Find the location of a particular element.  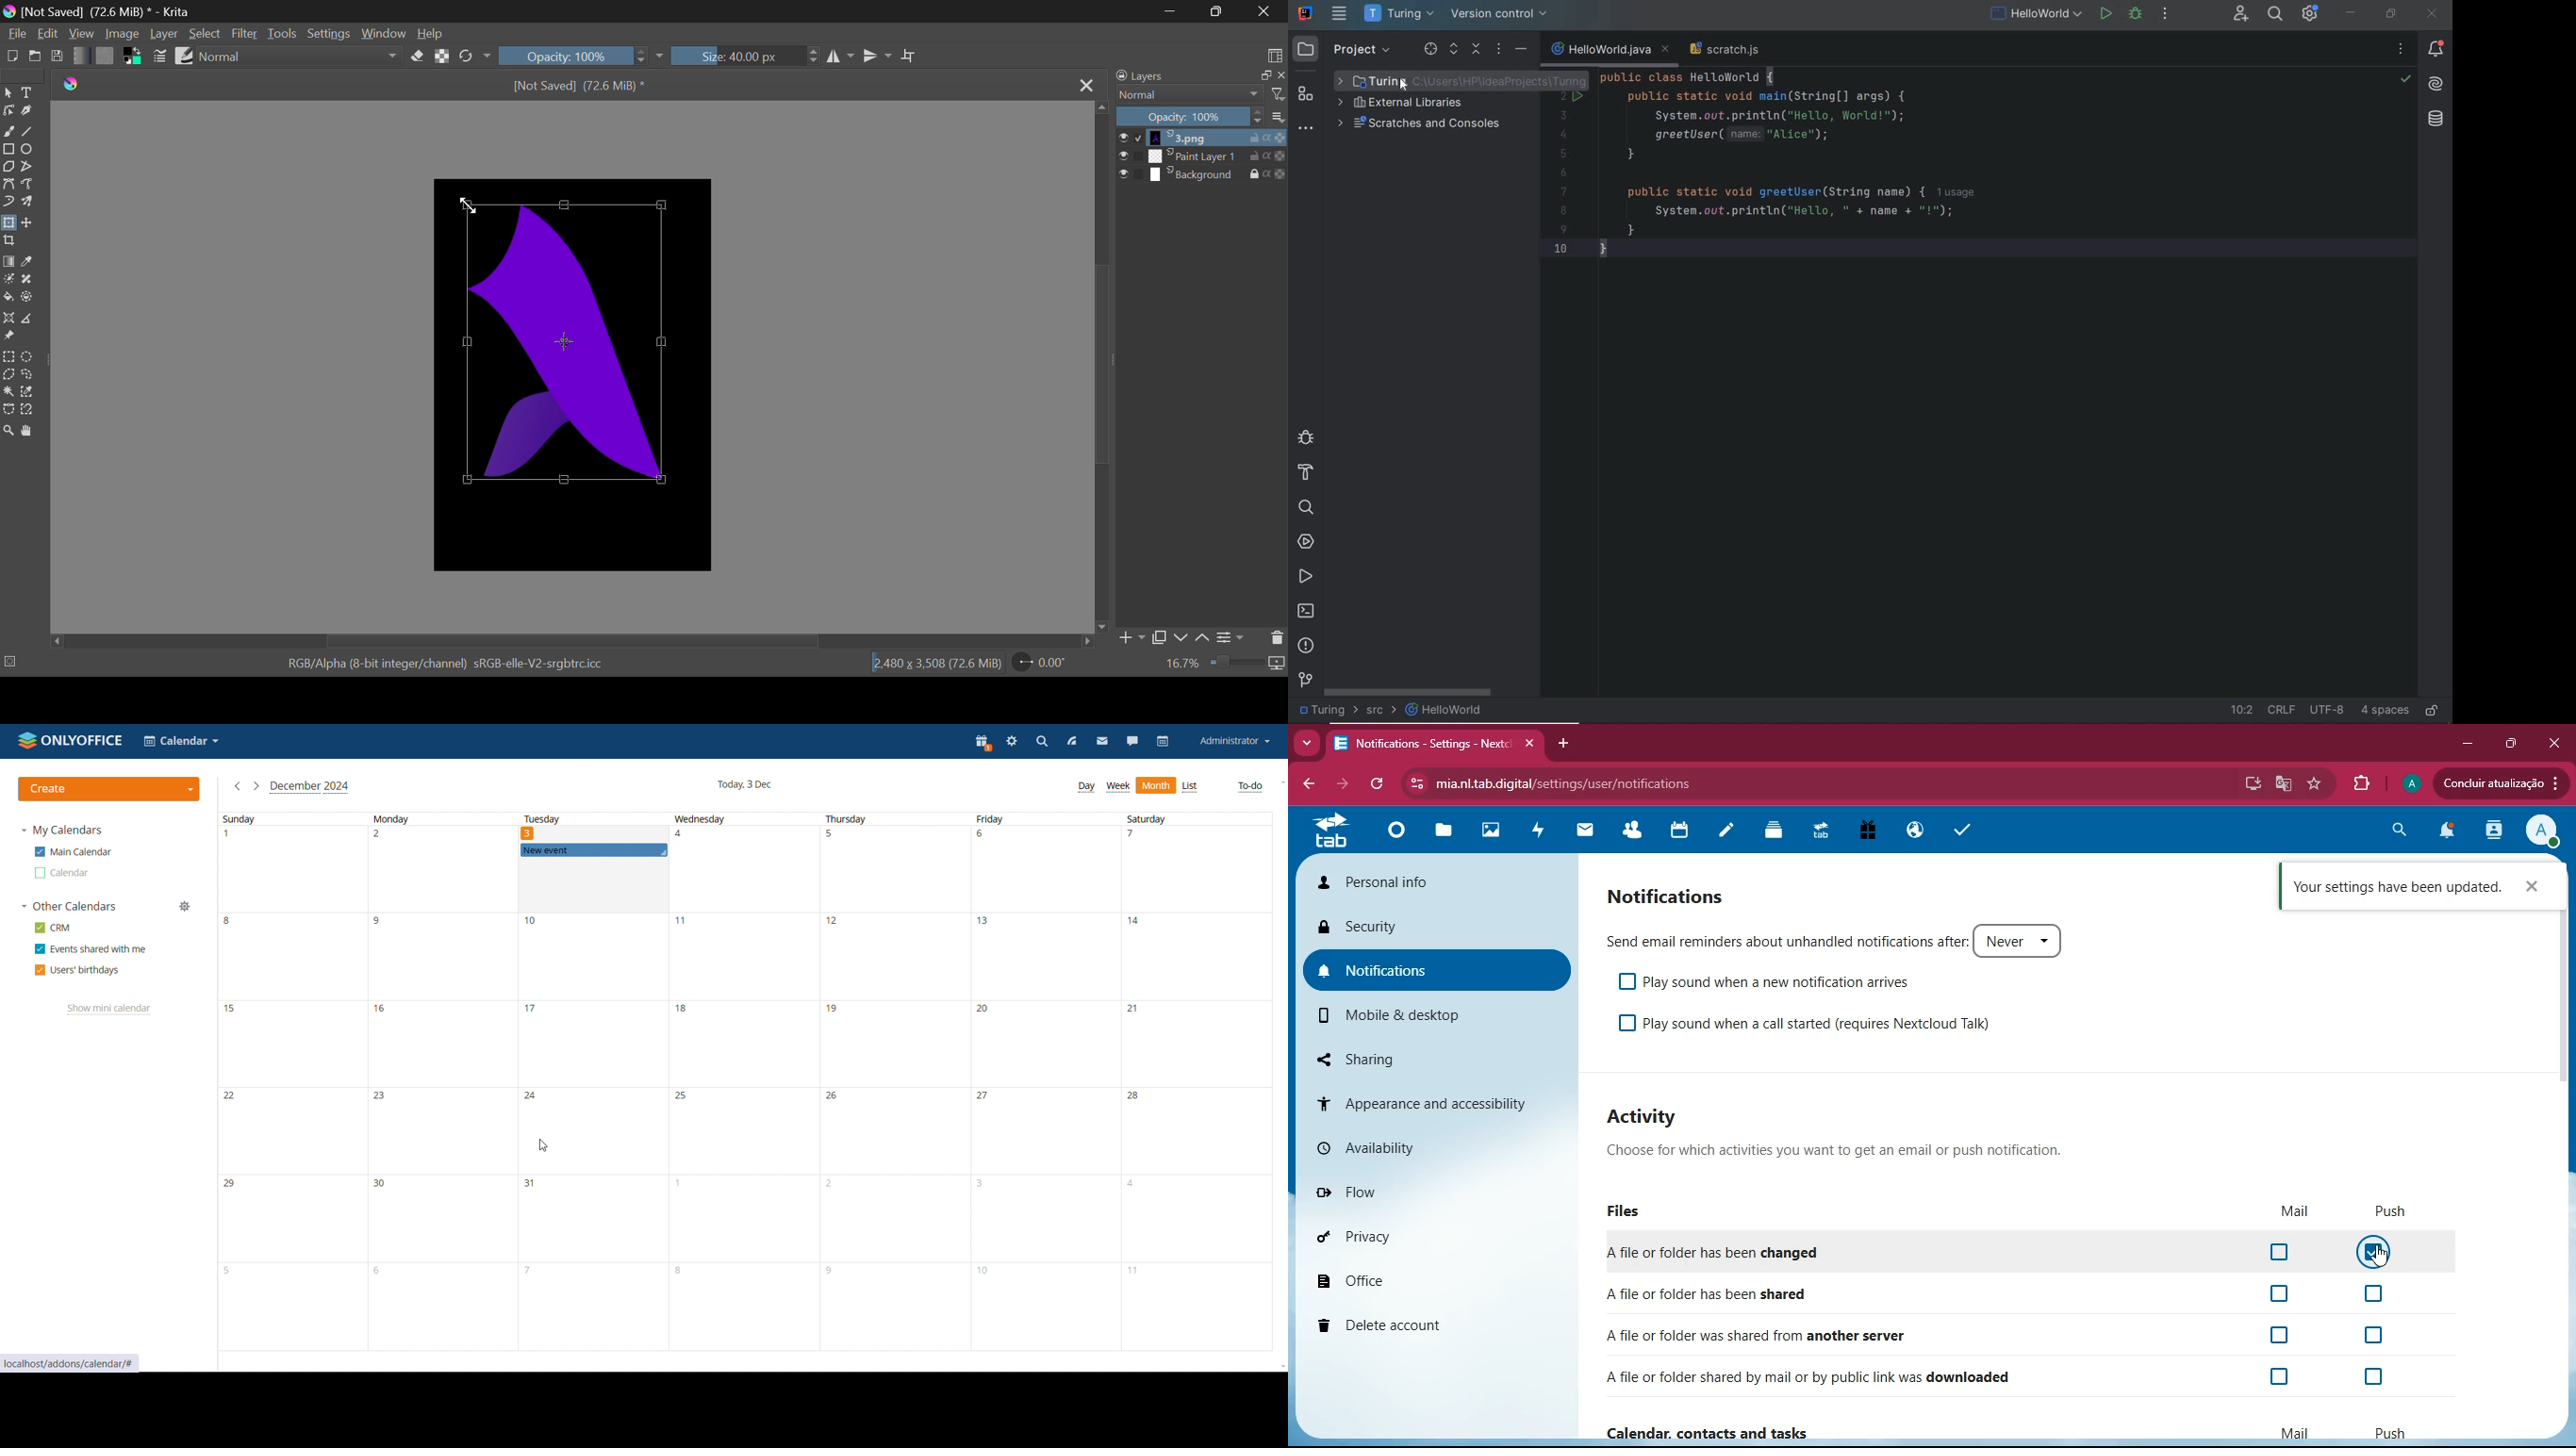

forward is located at coordinates (1343, 783).